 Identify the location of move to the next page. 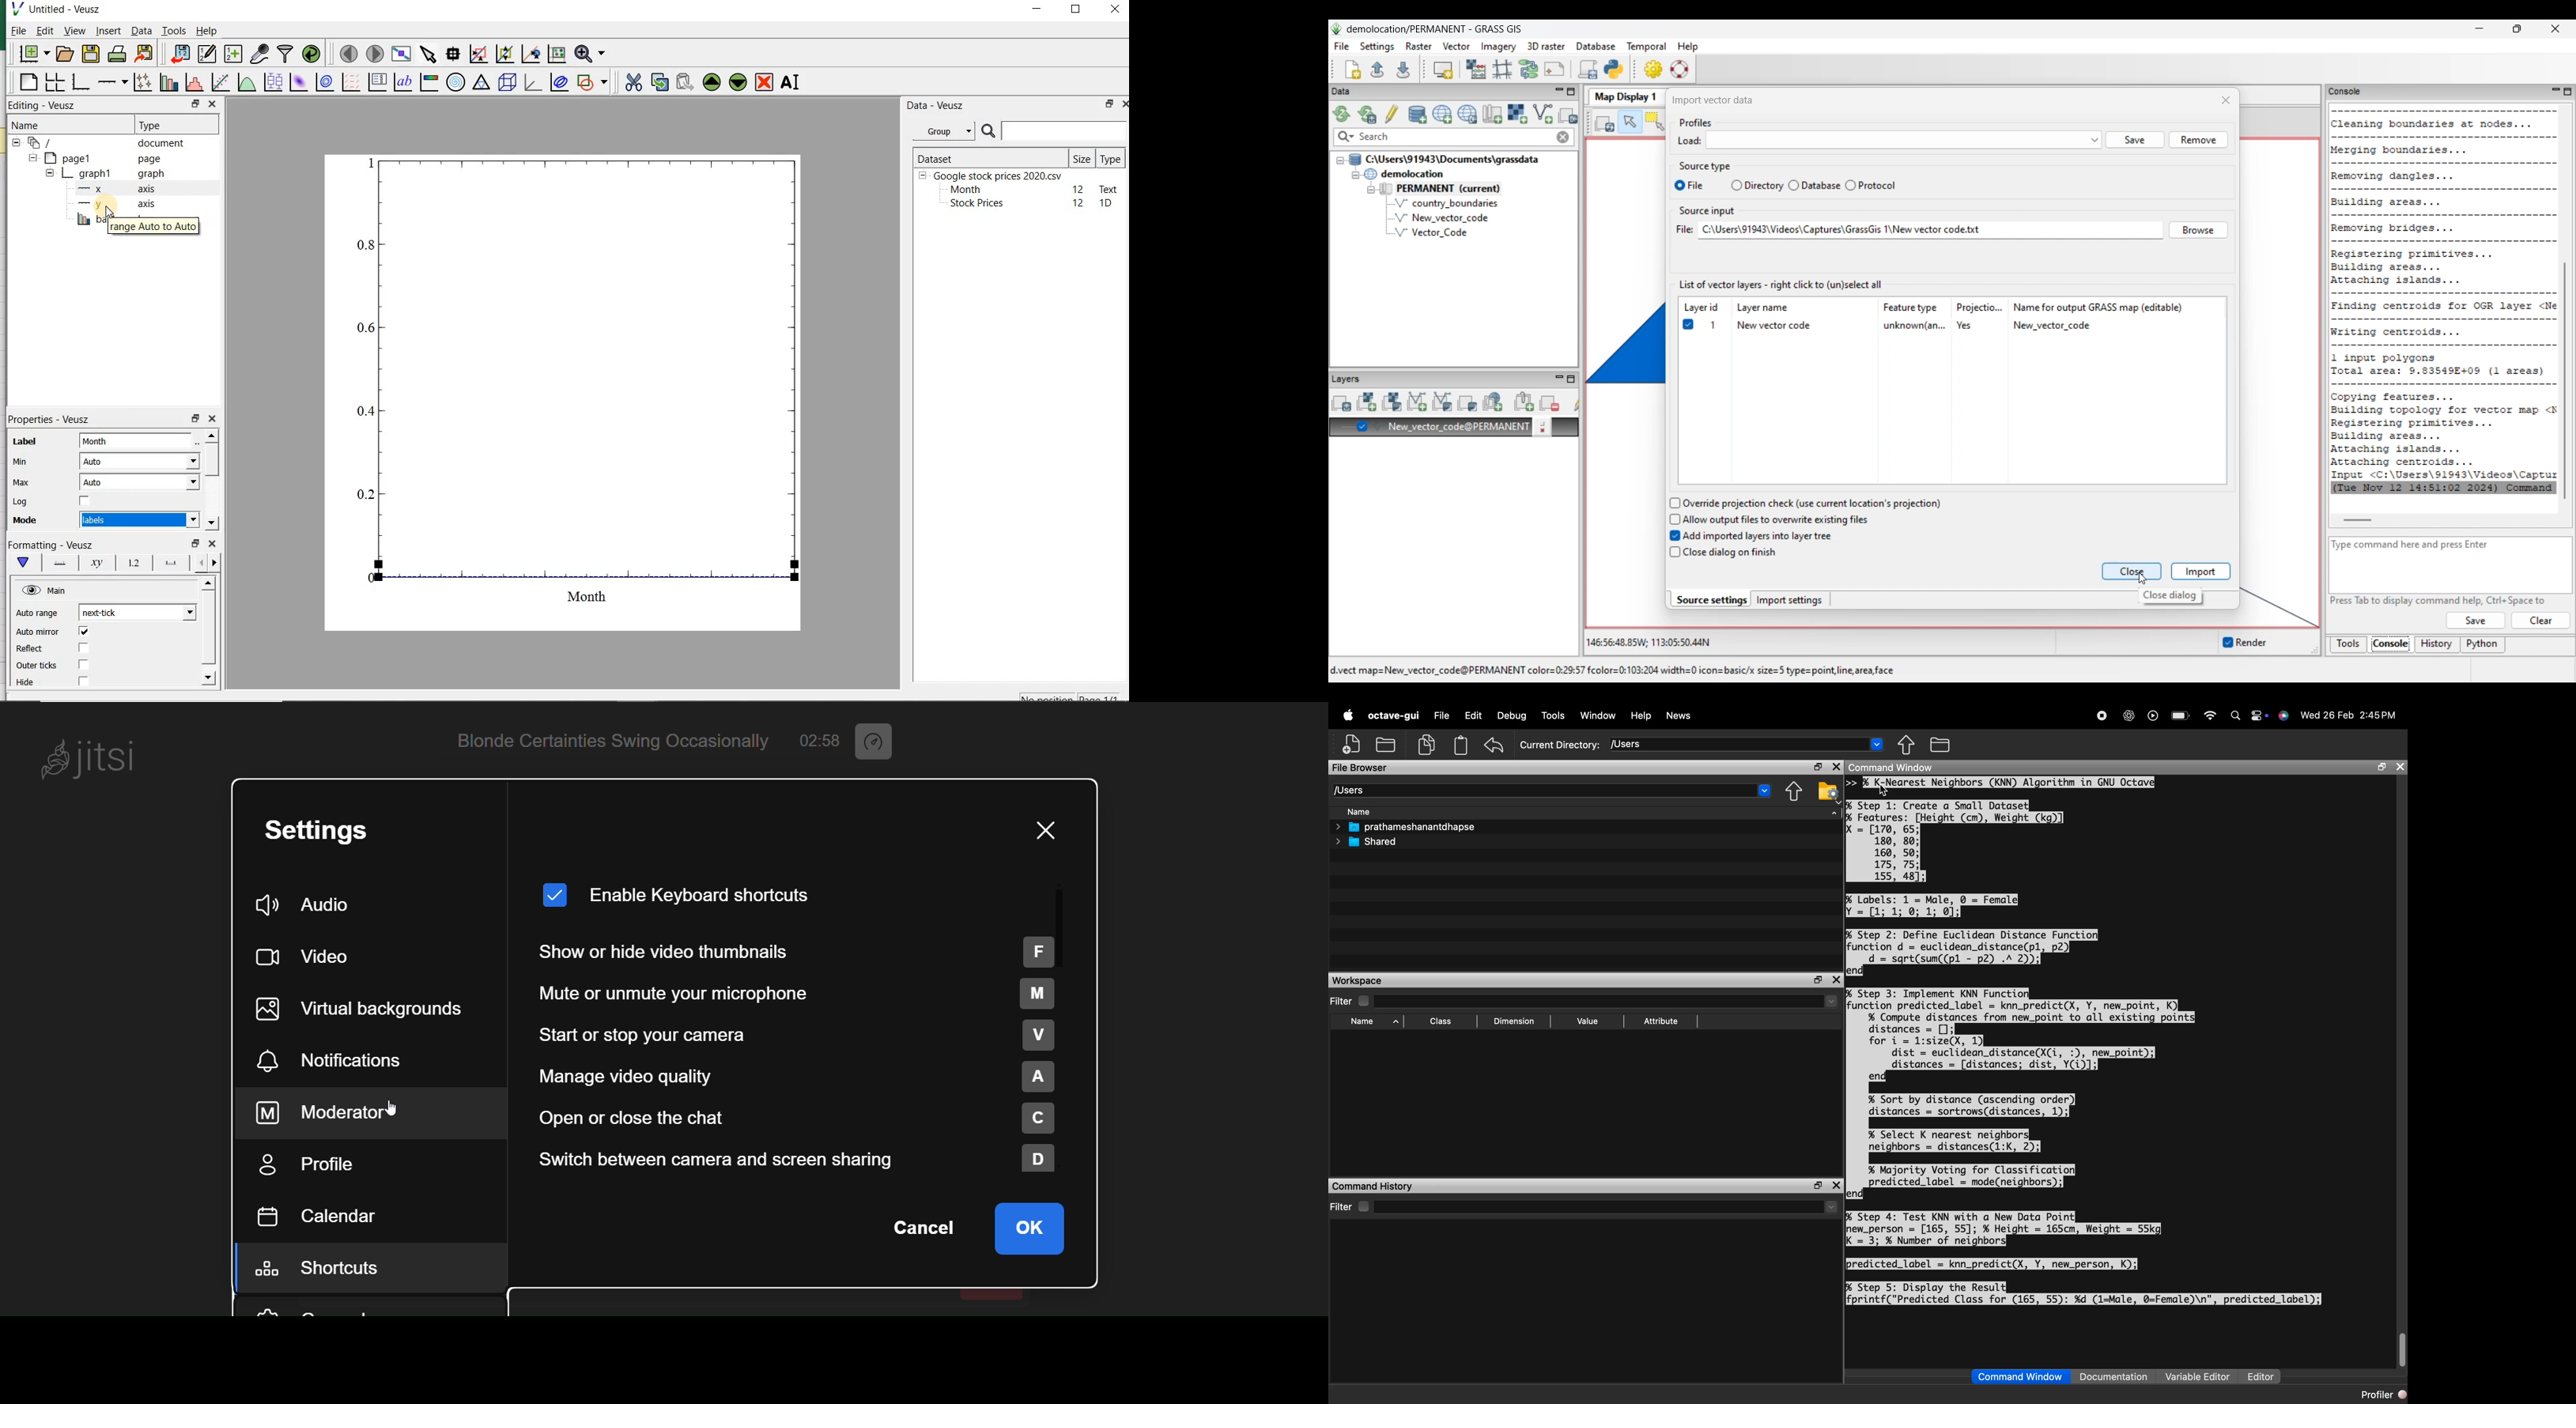
(375, 54).